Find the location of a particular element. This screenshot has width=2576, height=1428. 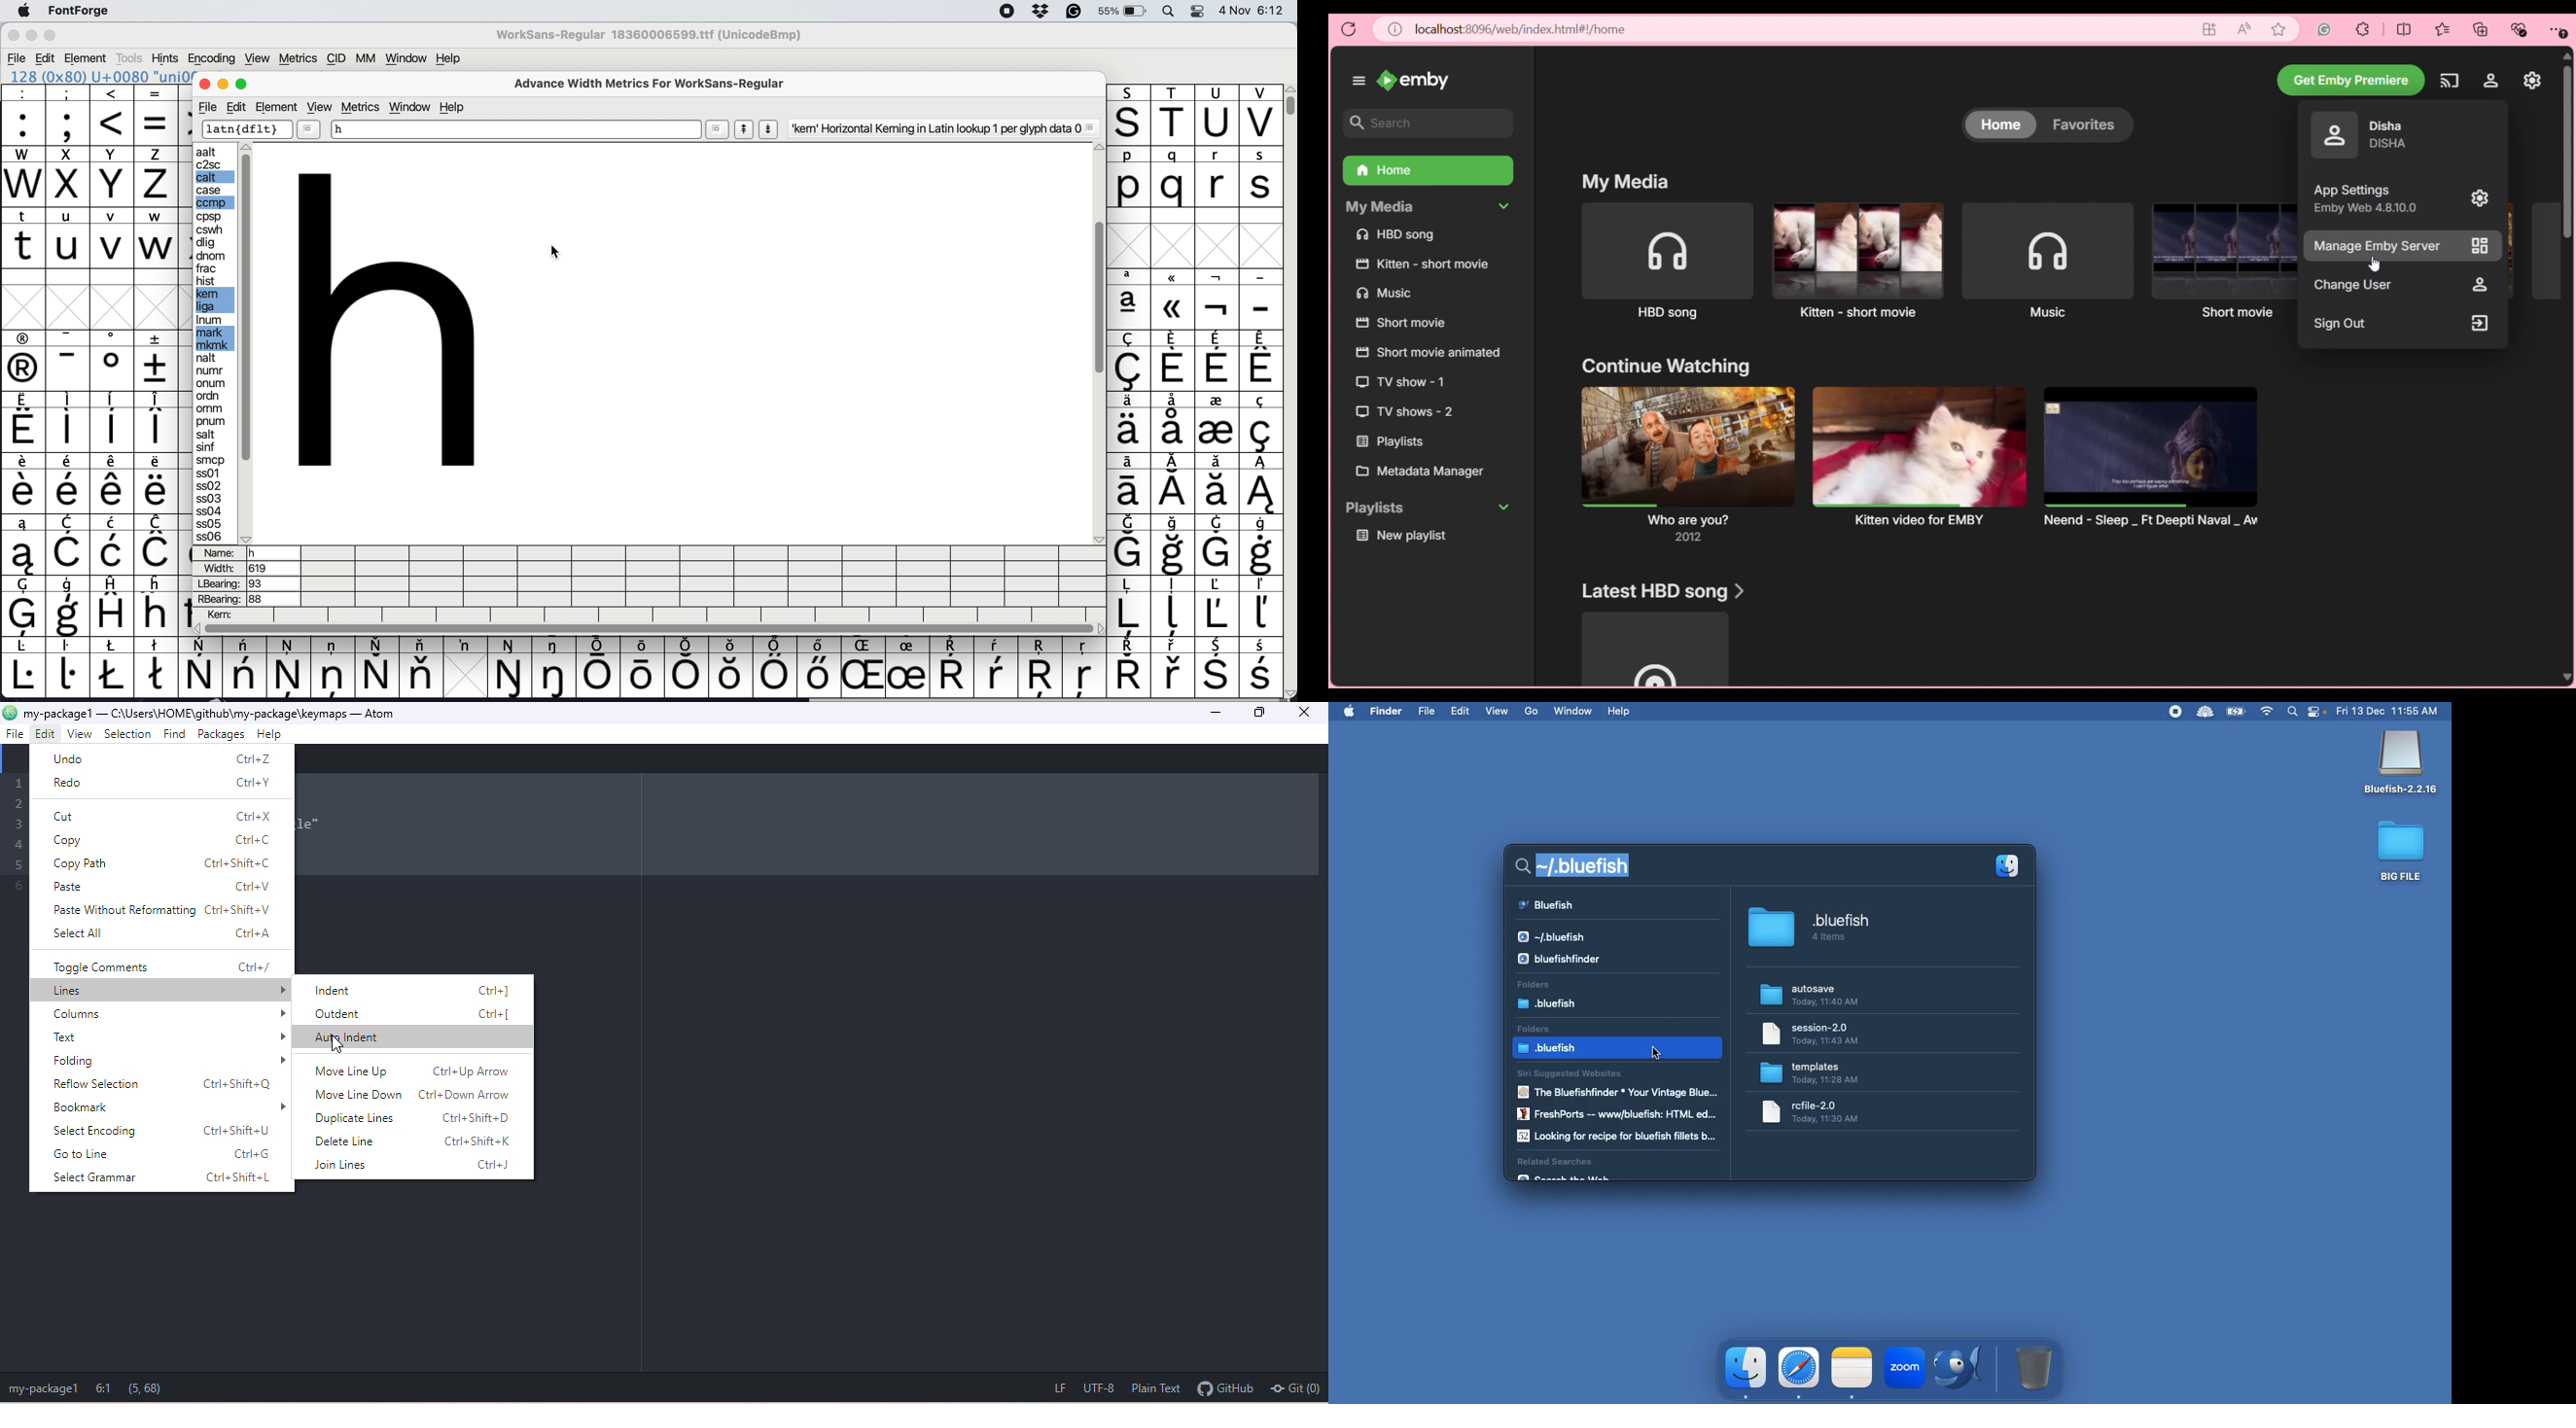

vertical scroll is located at coordinates (1290, 107).